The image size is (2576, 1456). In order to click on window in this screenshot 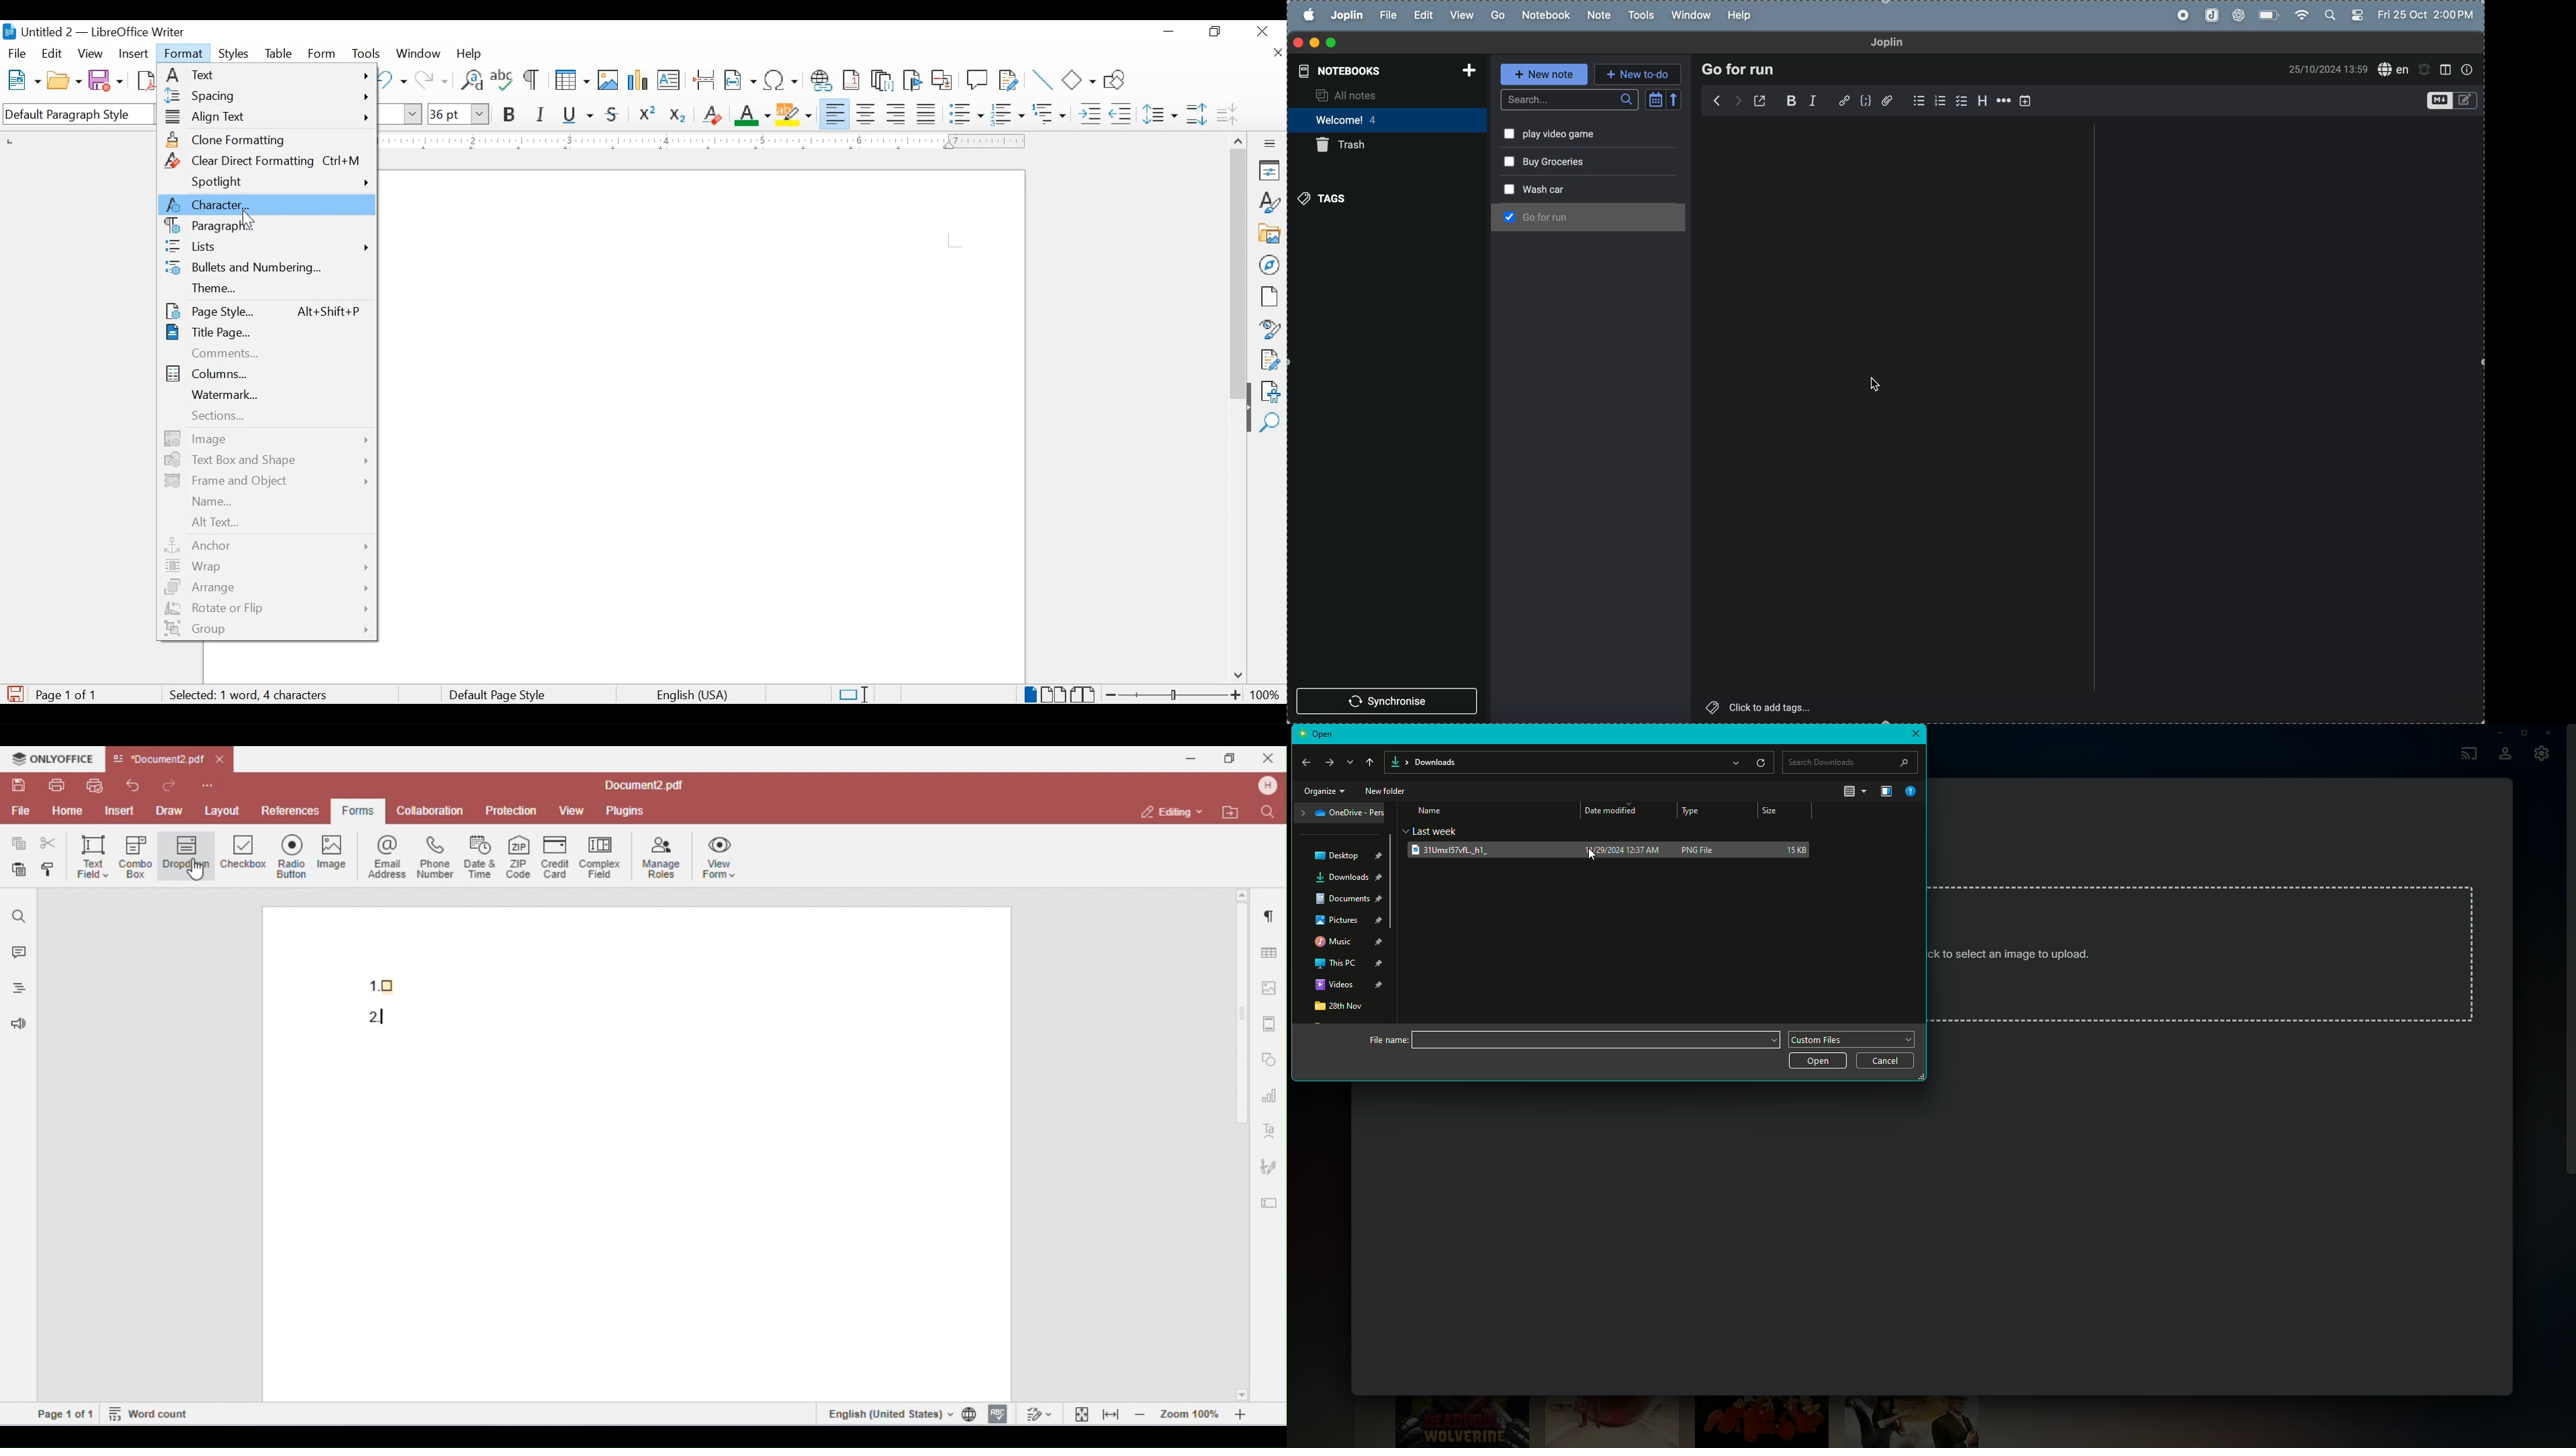, I will do `click(420, 54)`.